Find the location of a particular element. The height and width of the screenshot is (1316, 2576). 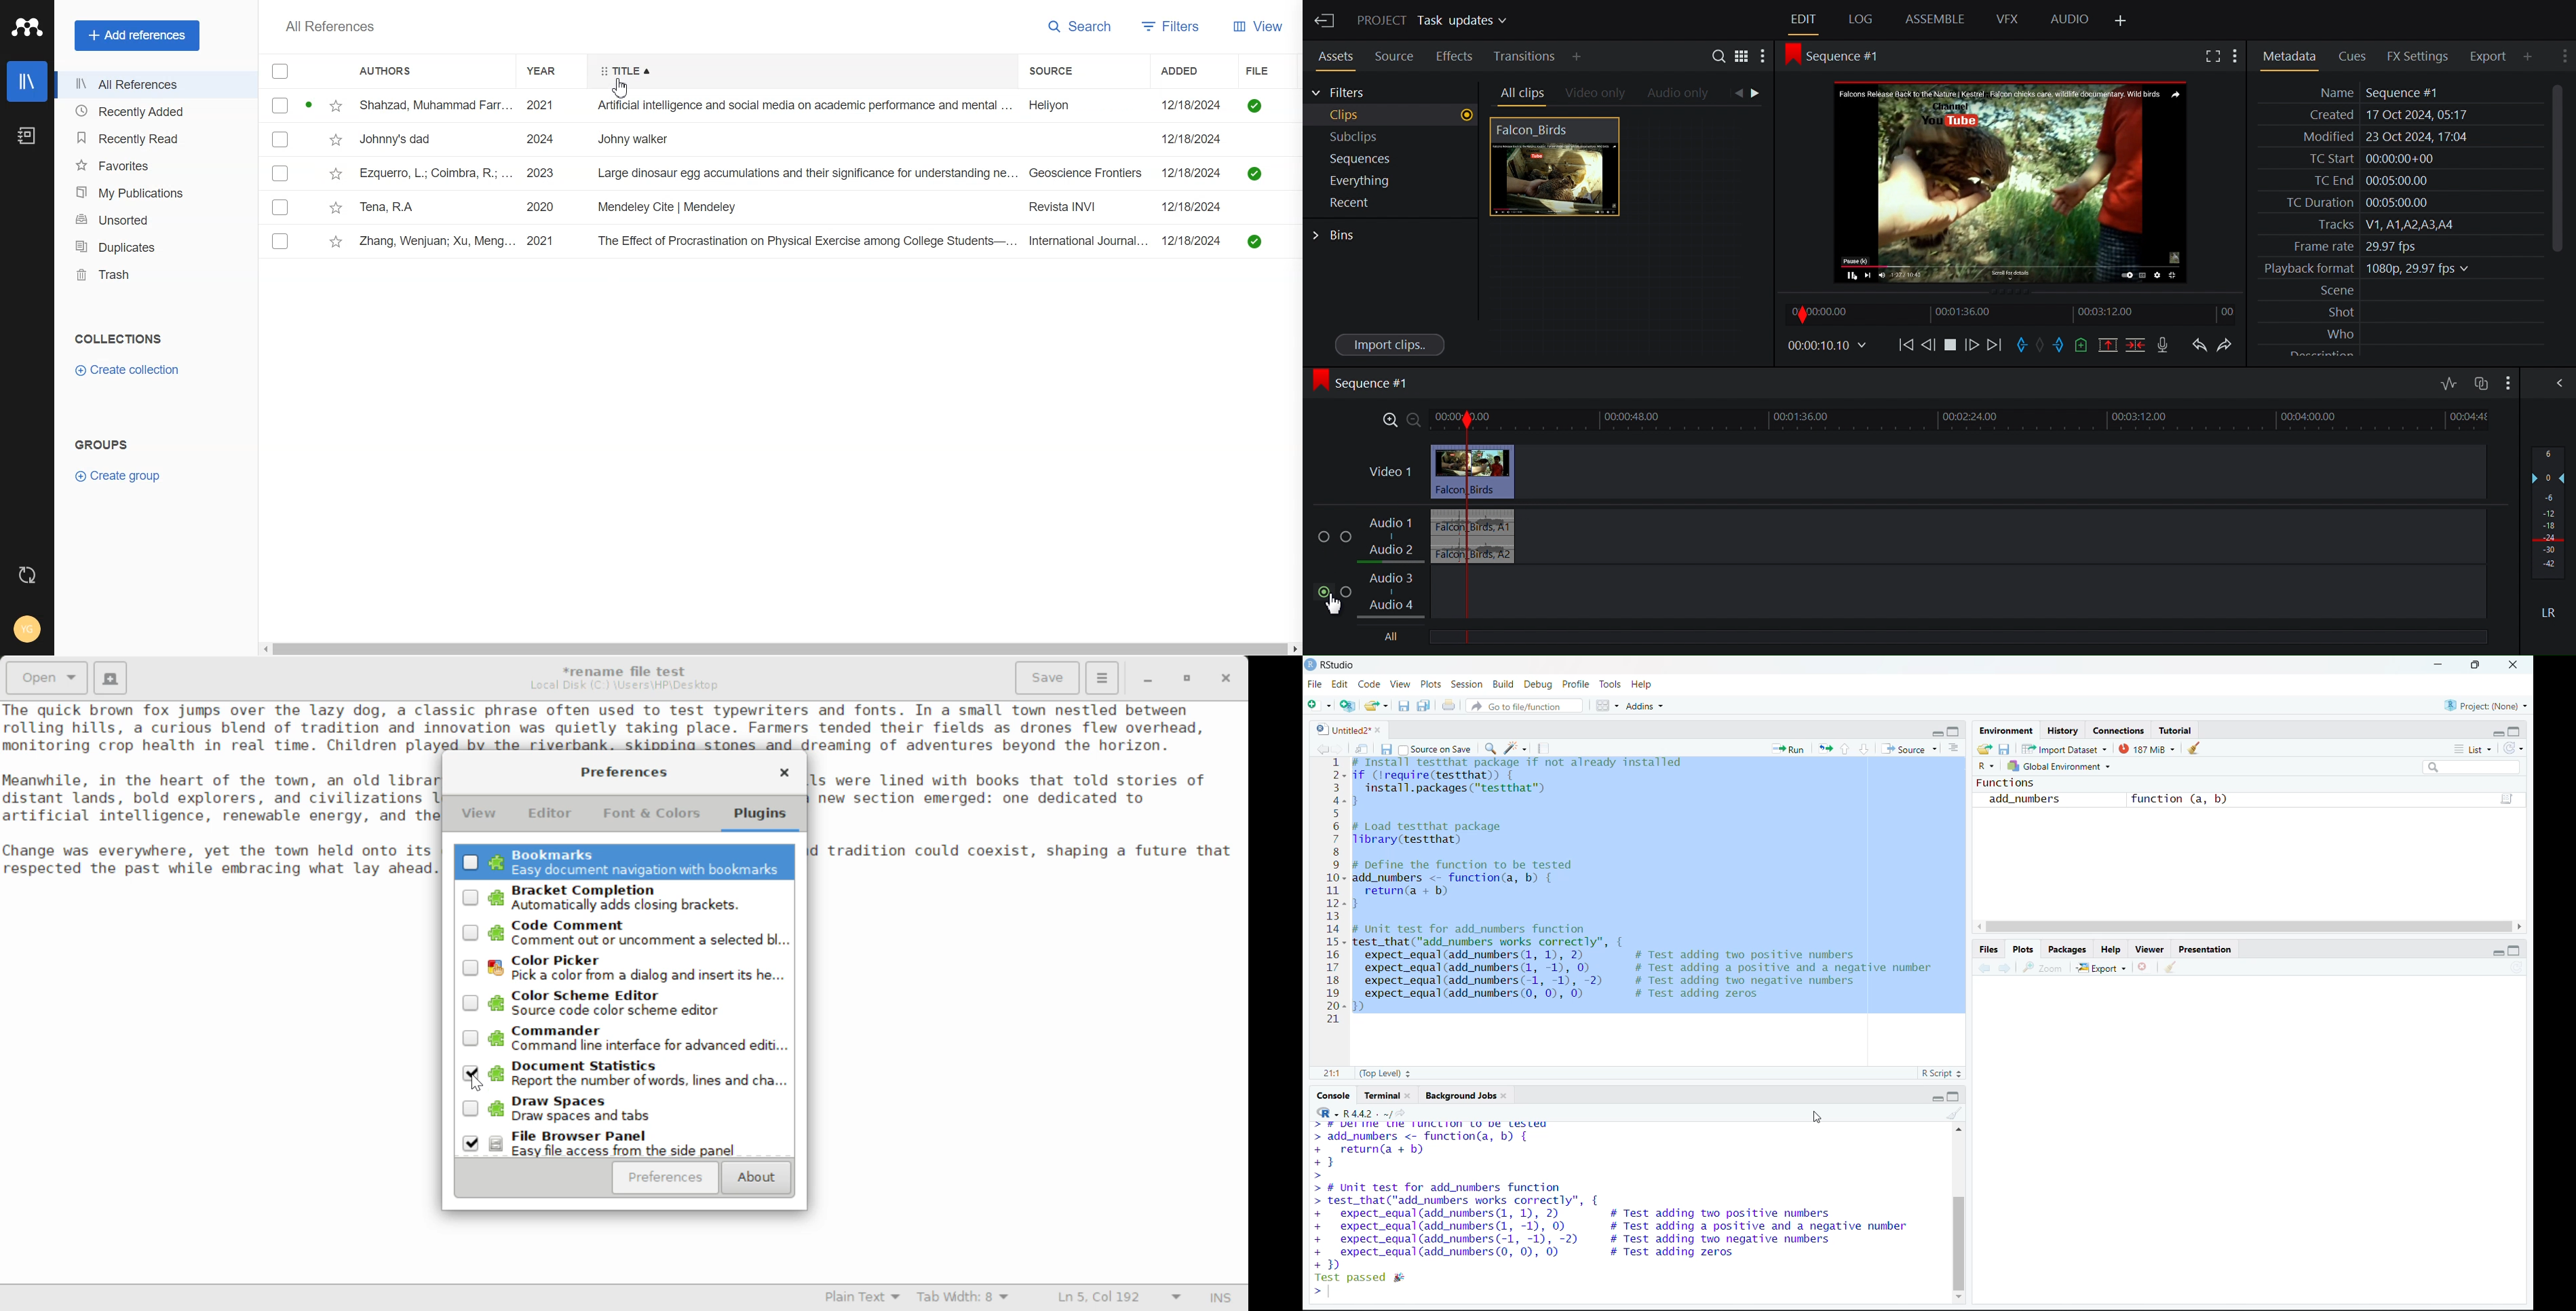

search is located at coordinates (2473, 768).